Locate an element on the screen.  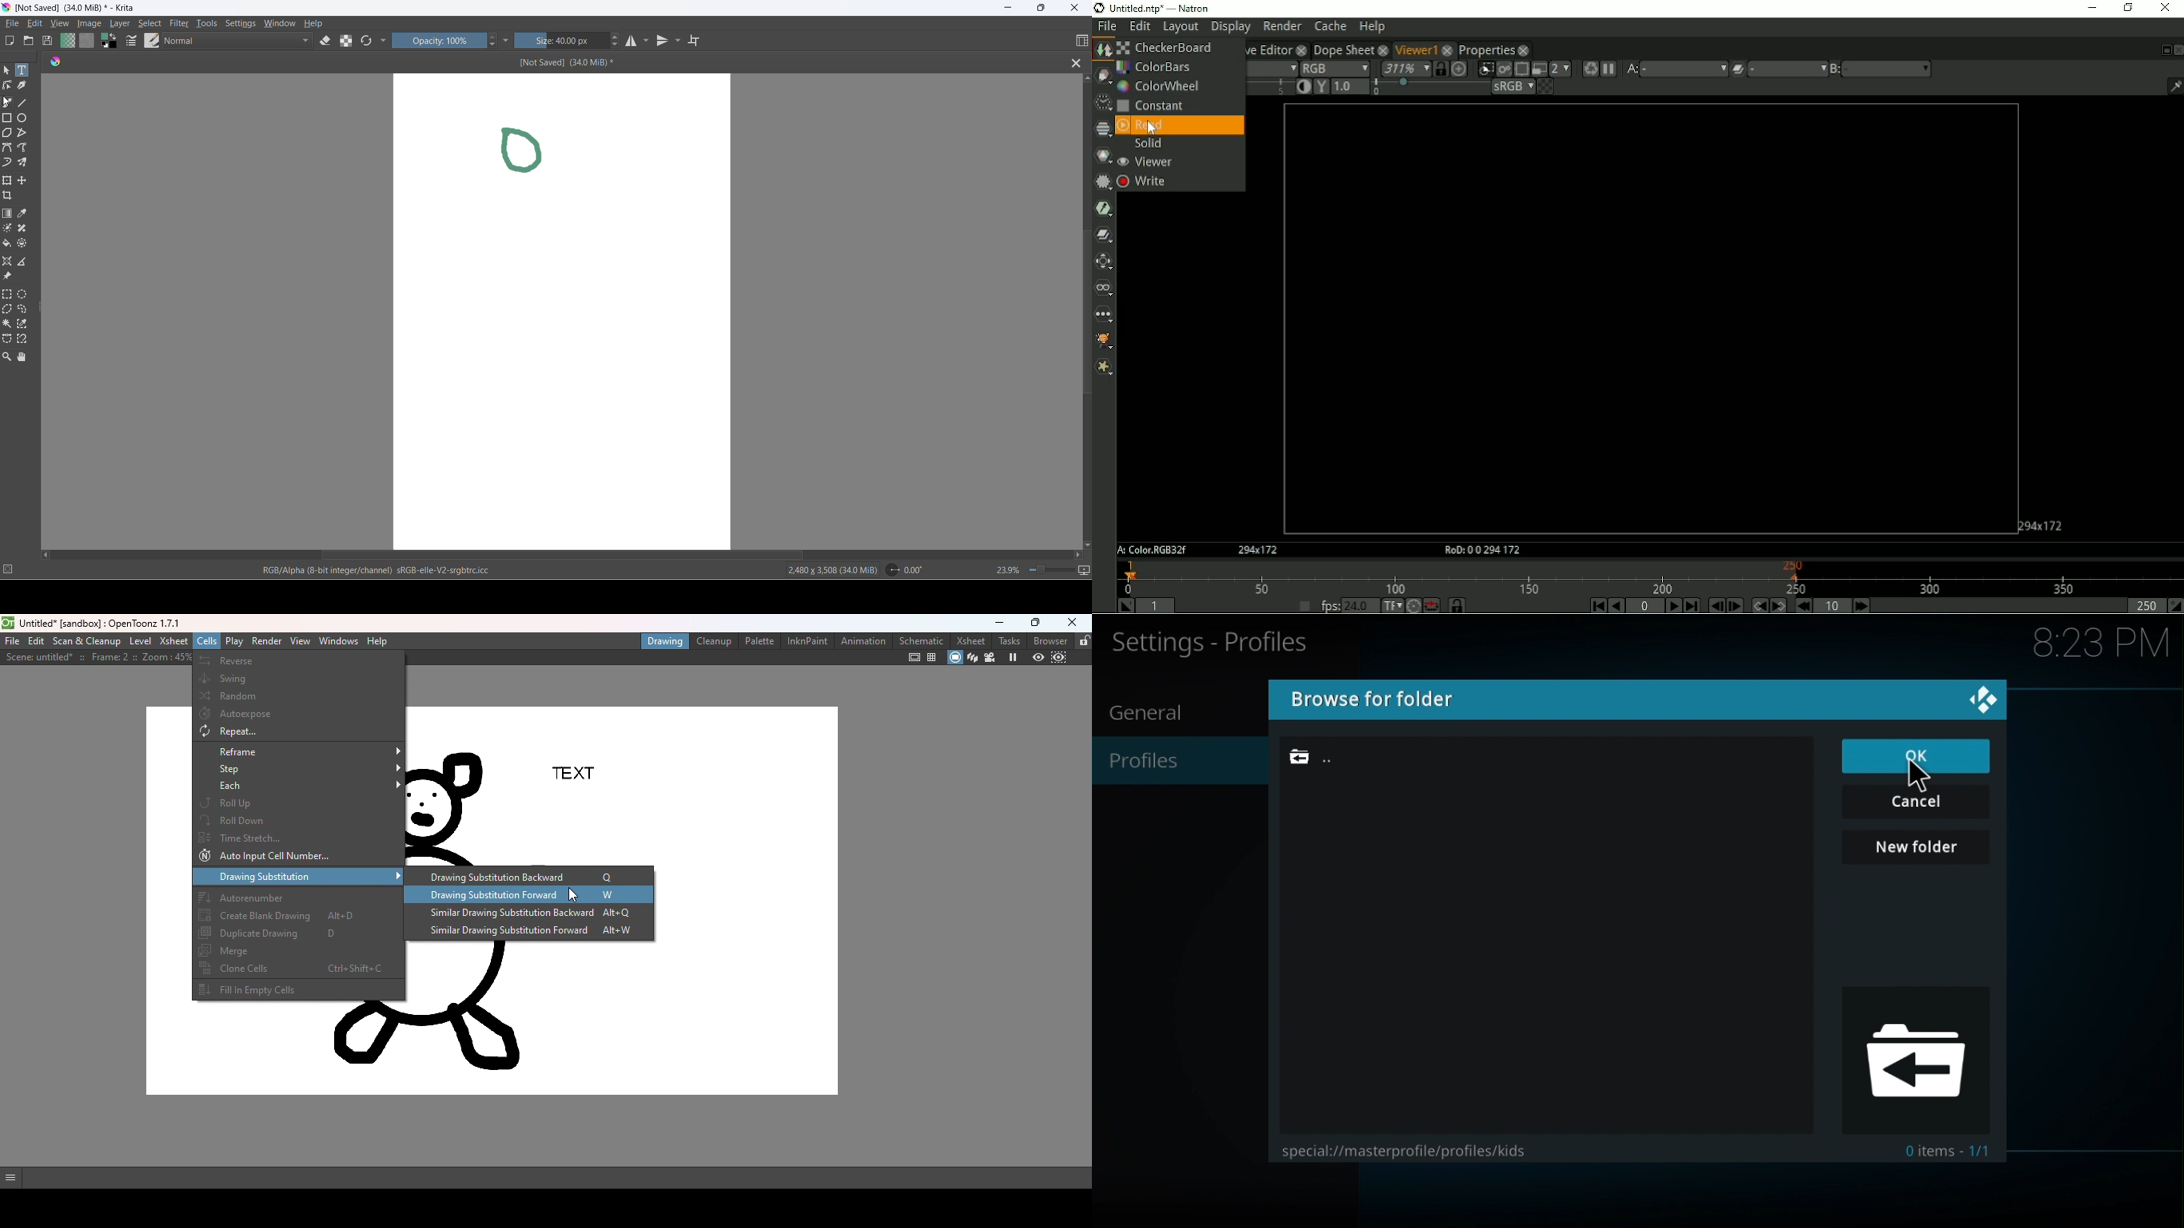
reload original presets is located at coordinates (367, 40).